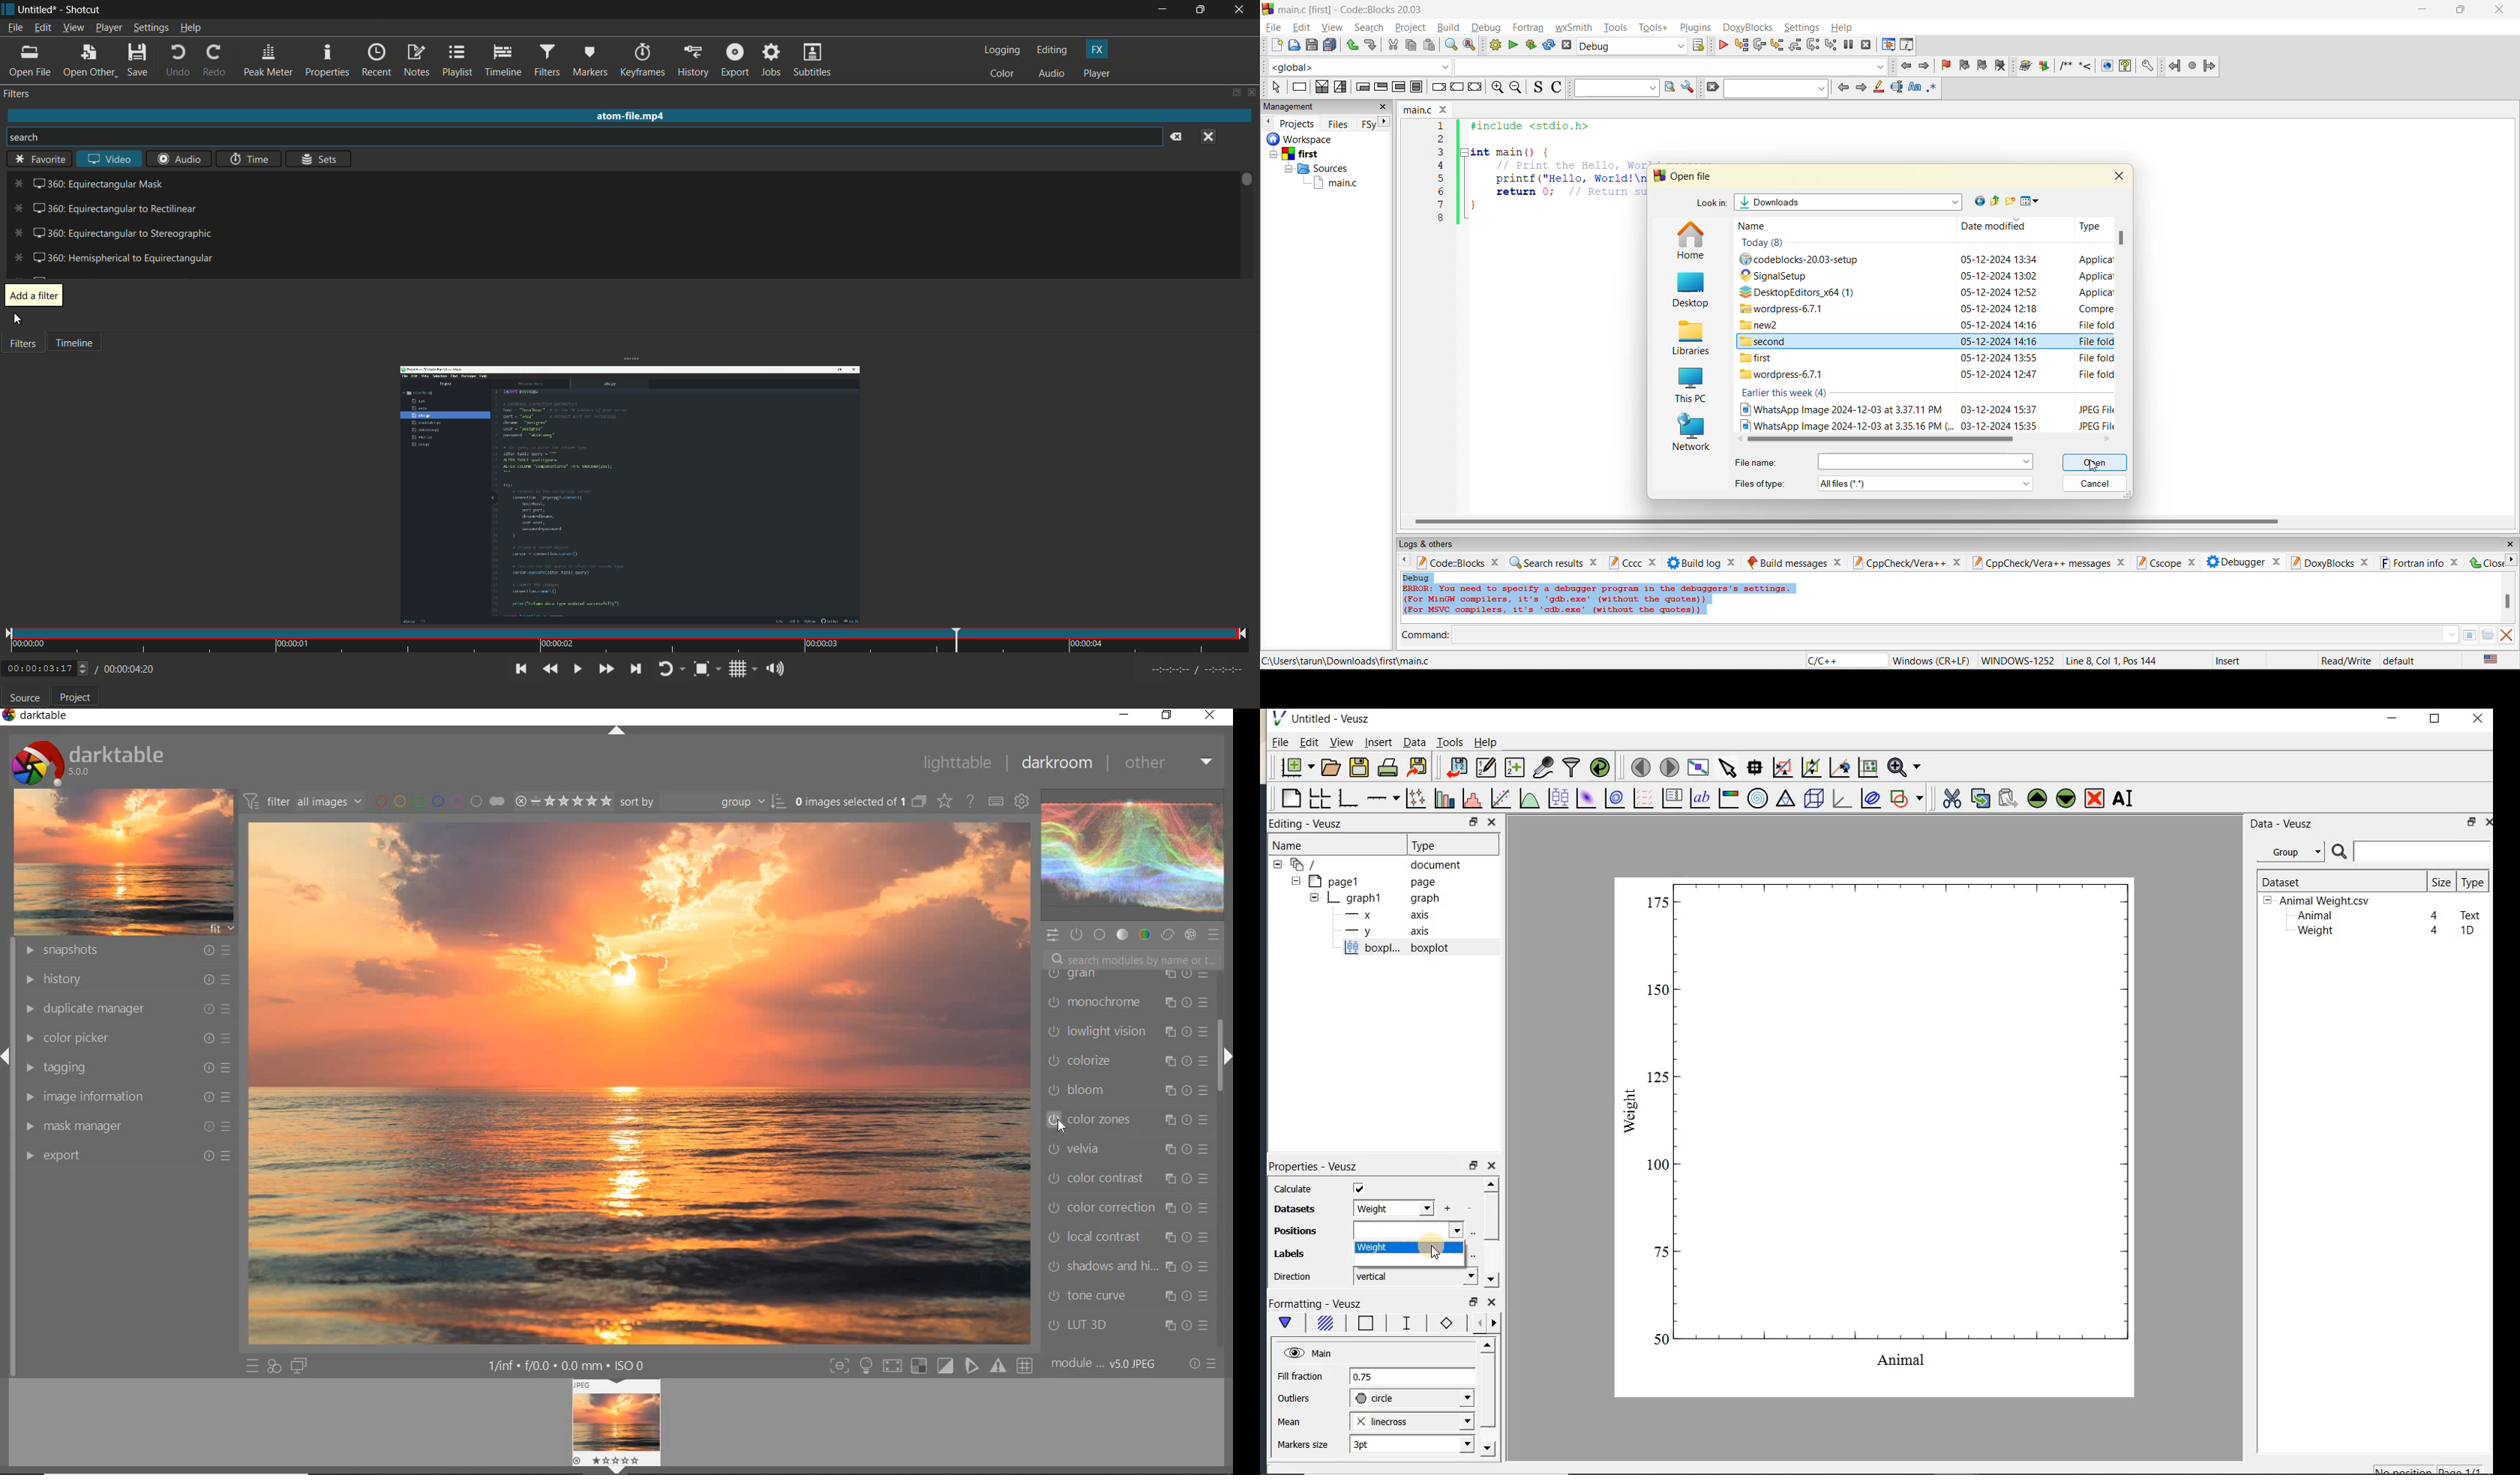 Image resolution: width=2520 pixels, height=1484 pixels. Describe the element at coordinates (1303, 28) in the screenshot. I see `edit` at that location.